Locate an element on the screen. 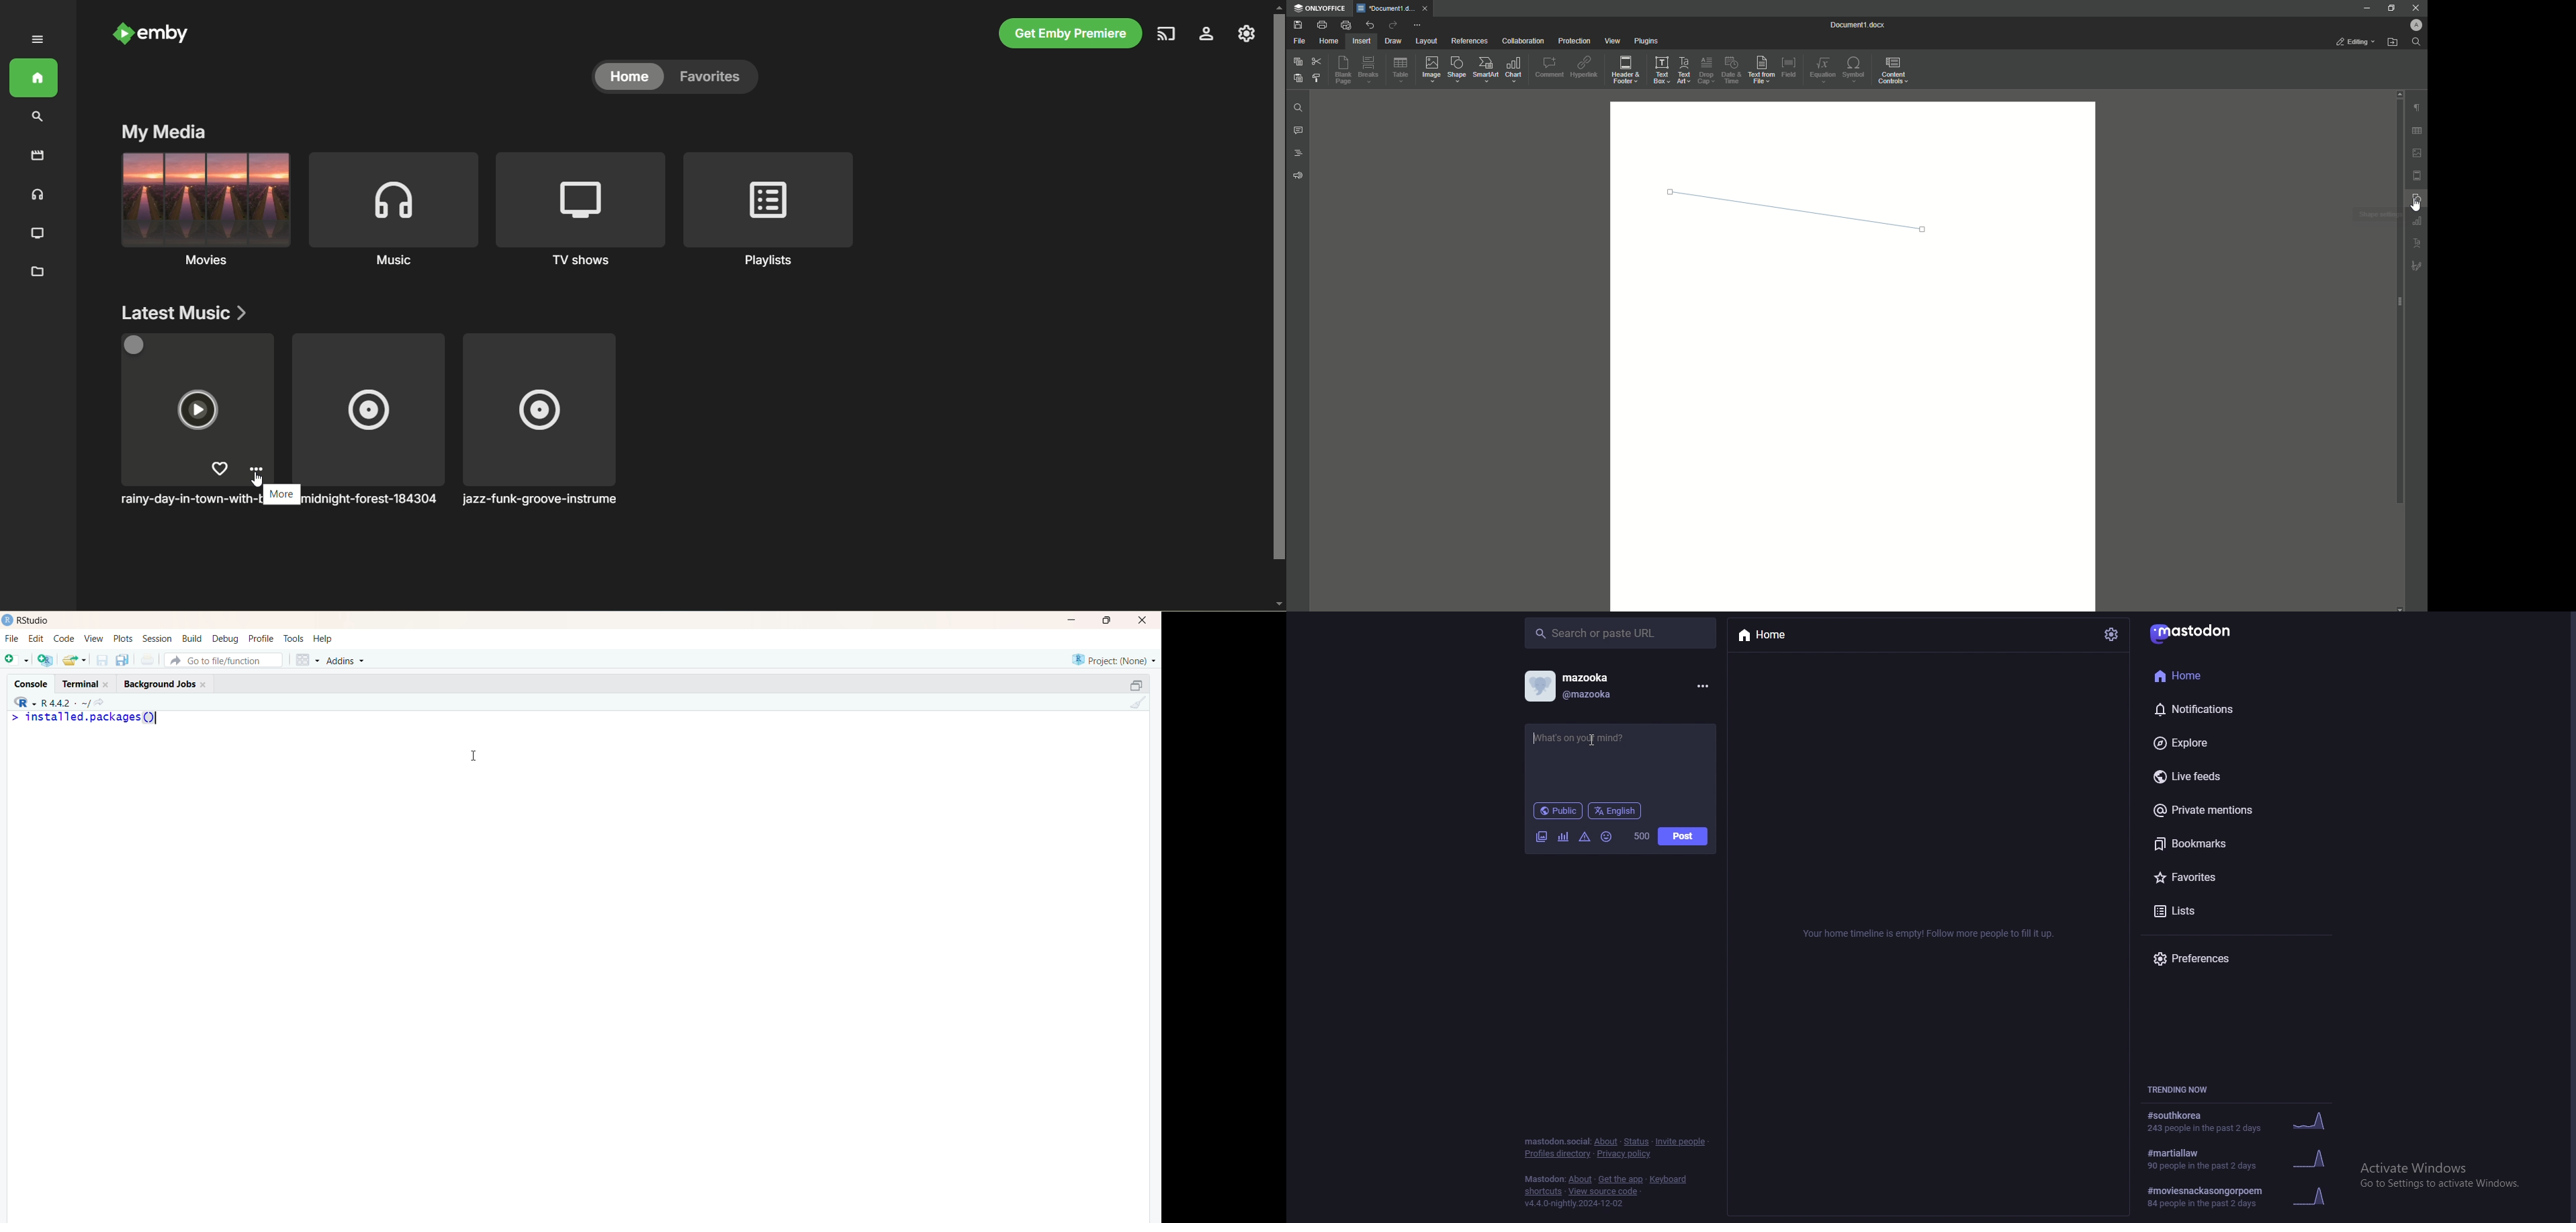 This screenshot has width=2576, height=1232. Rstudio is located at coordinates (27, 619).